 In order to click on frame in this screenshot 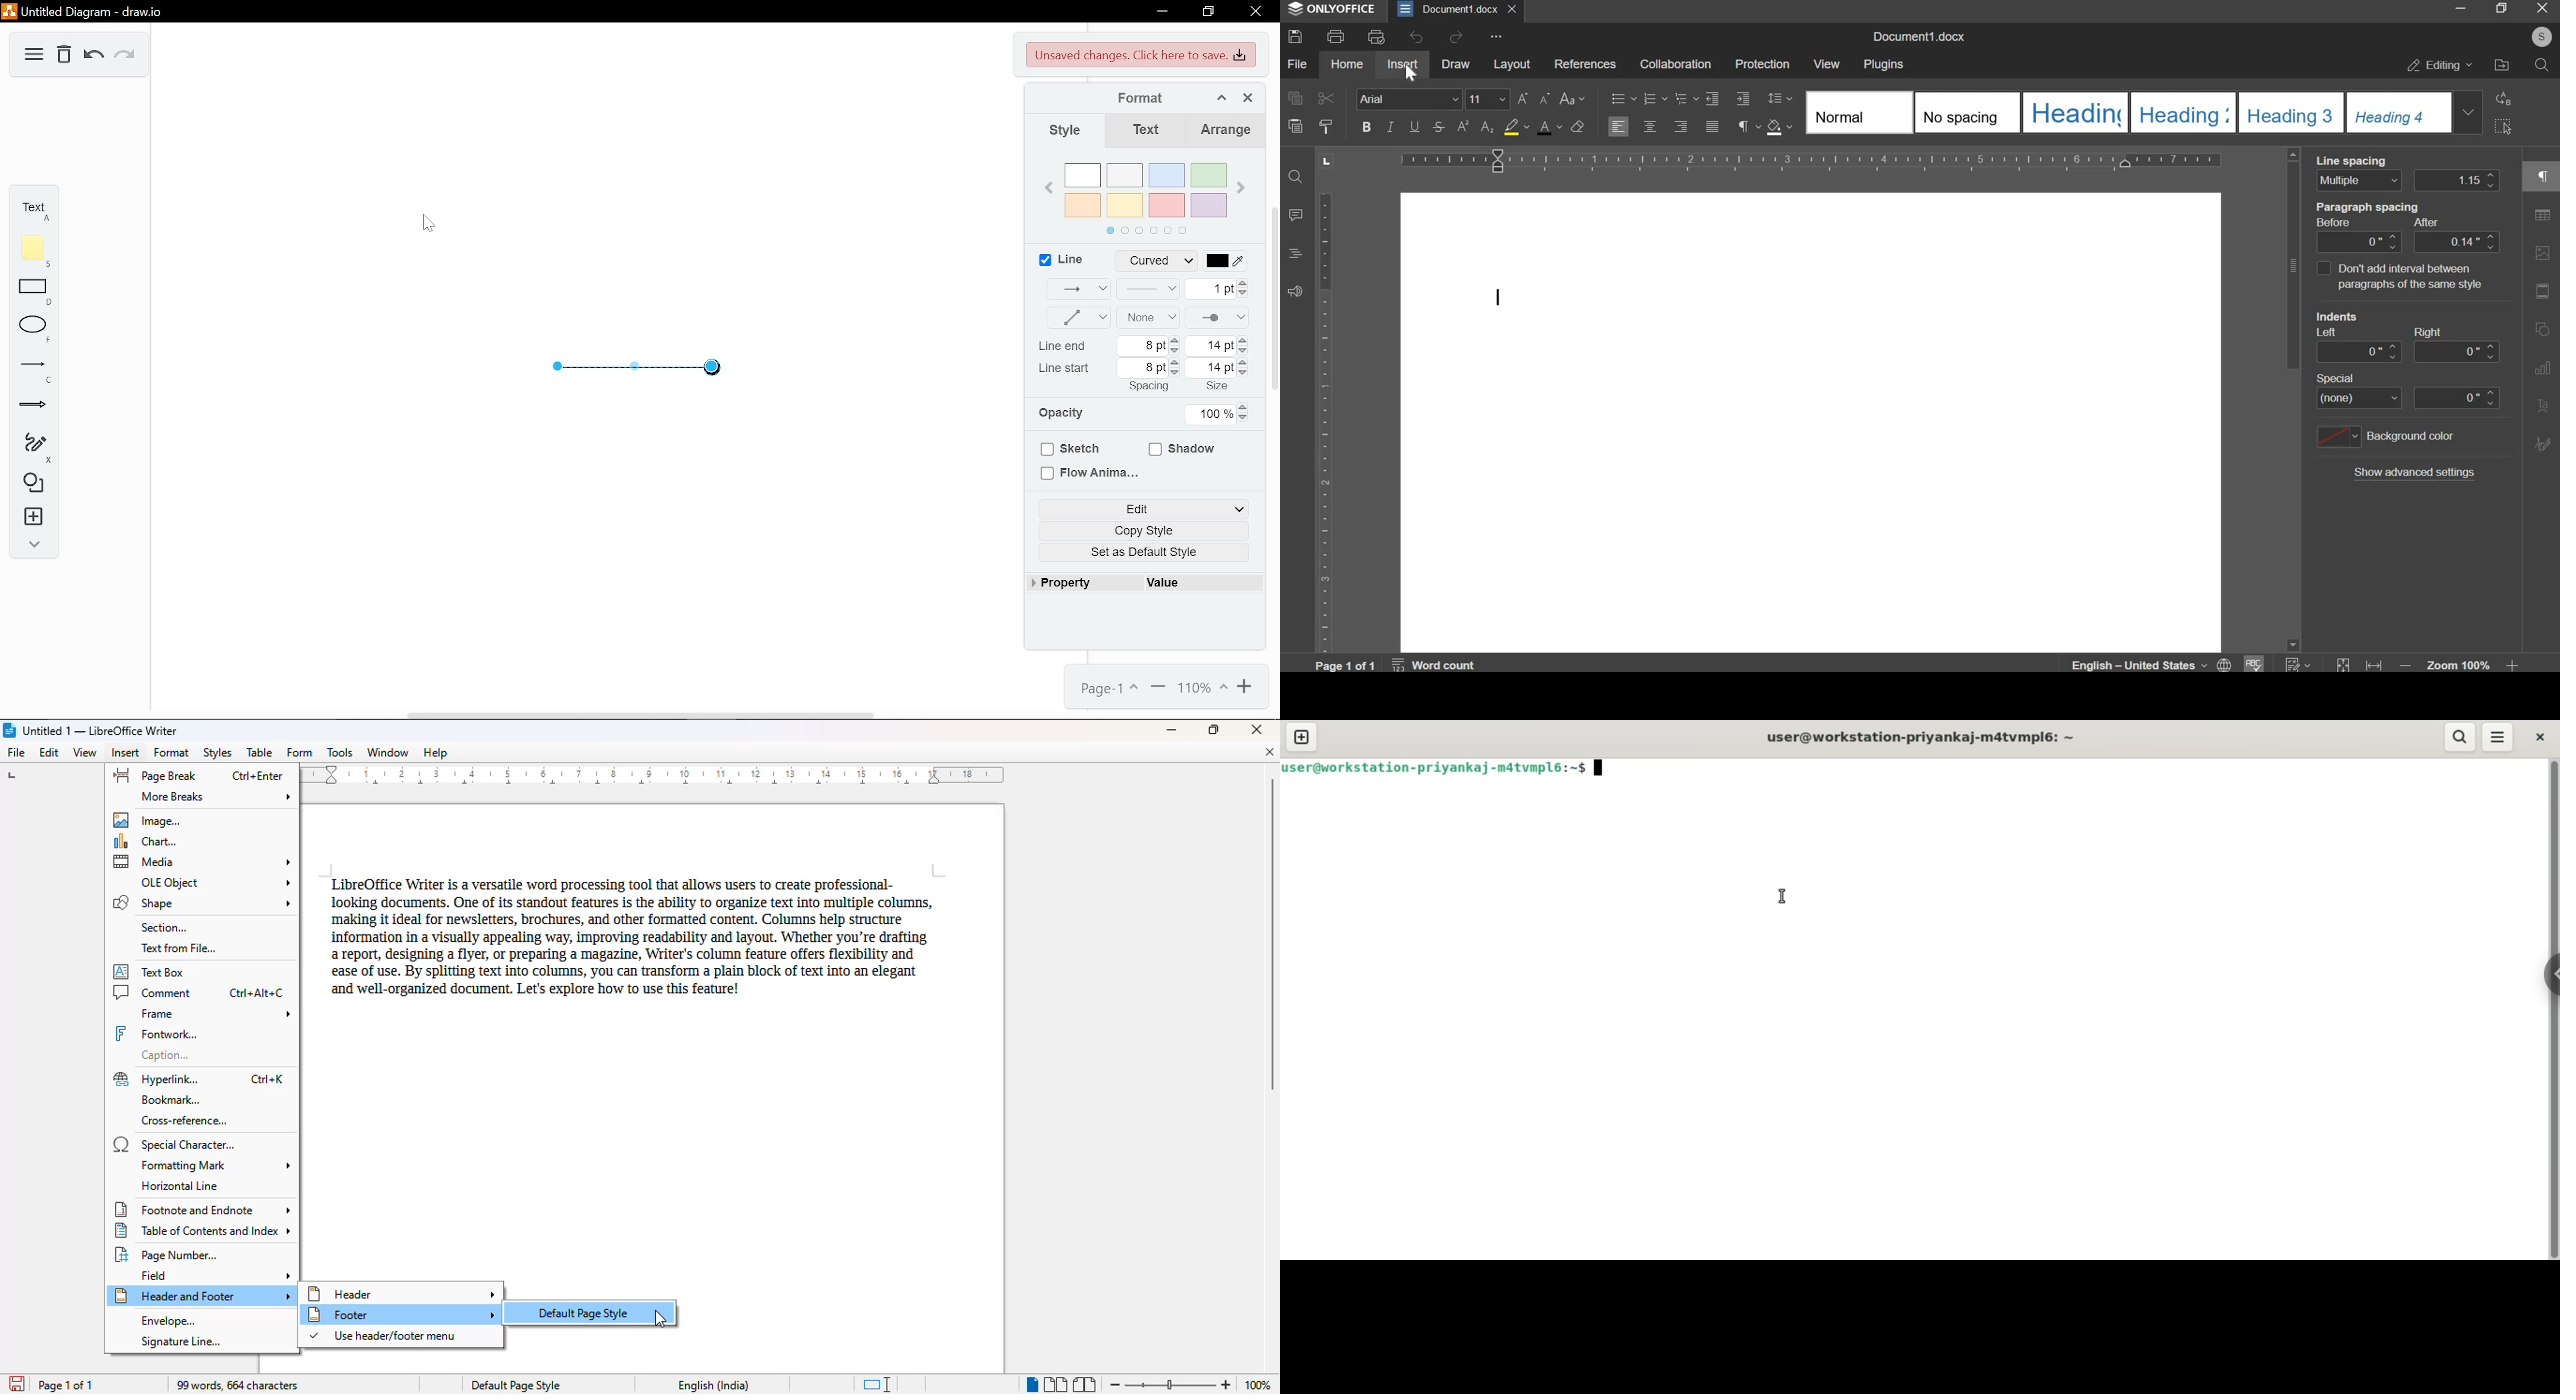, I will do `click(215, 1014)`.